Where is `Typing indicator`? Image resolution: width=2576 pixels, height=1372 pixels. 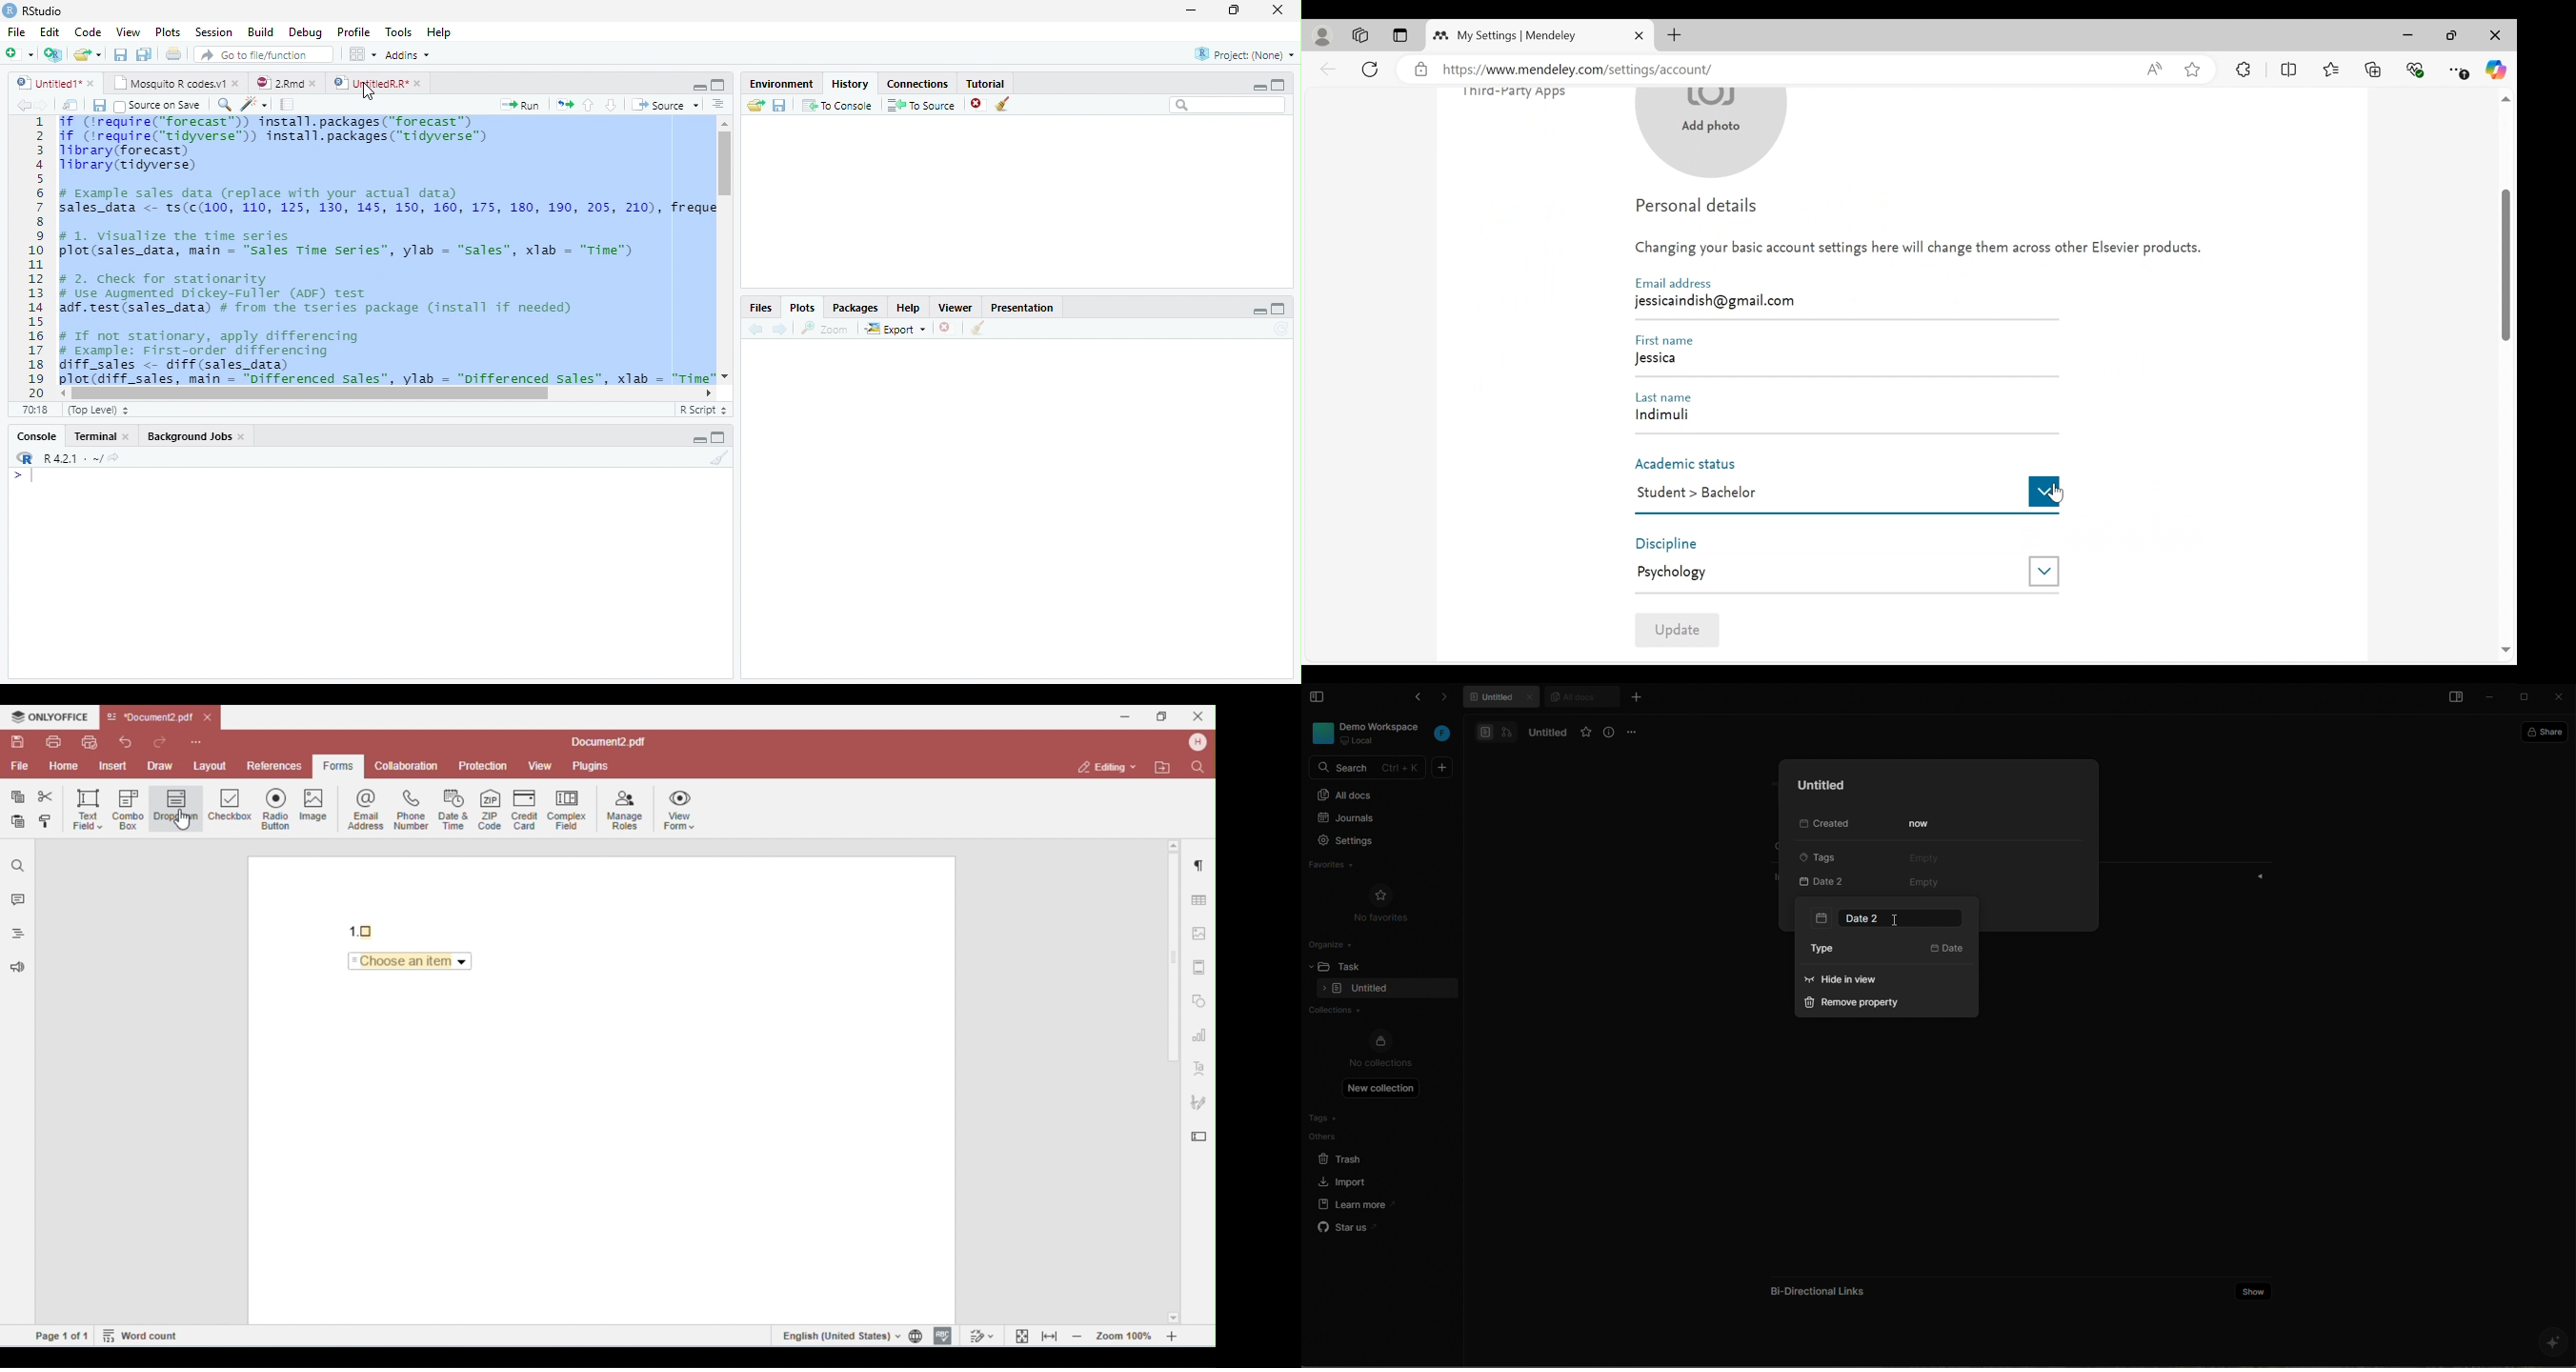 Typing indicator is located at coordinates (27, 478).